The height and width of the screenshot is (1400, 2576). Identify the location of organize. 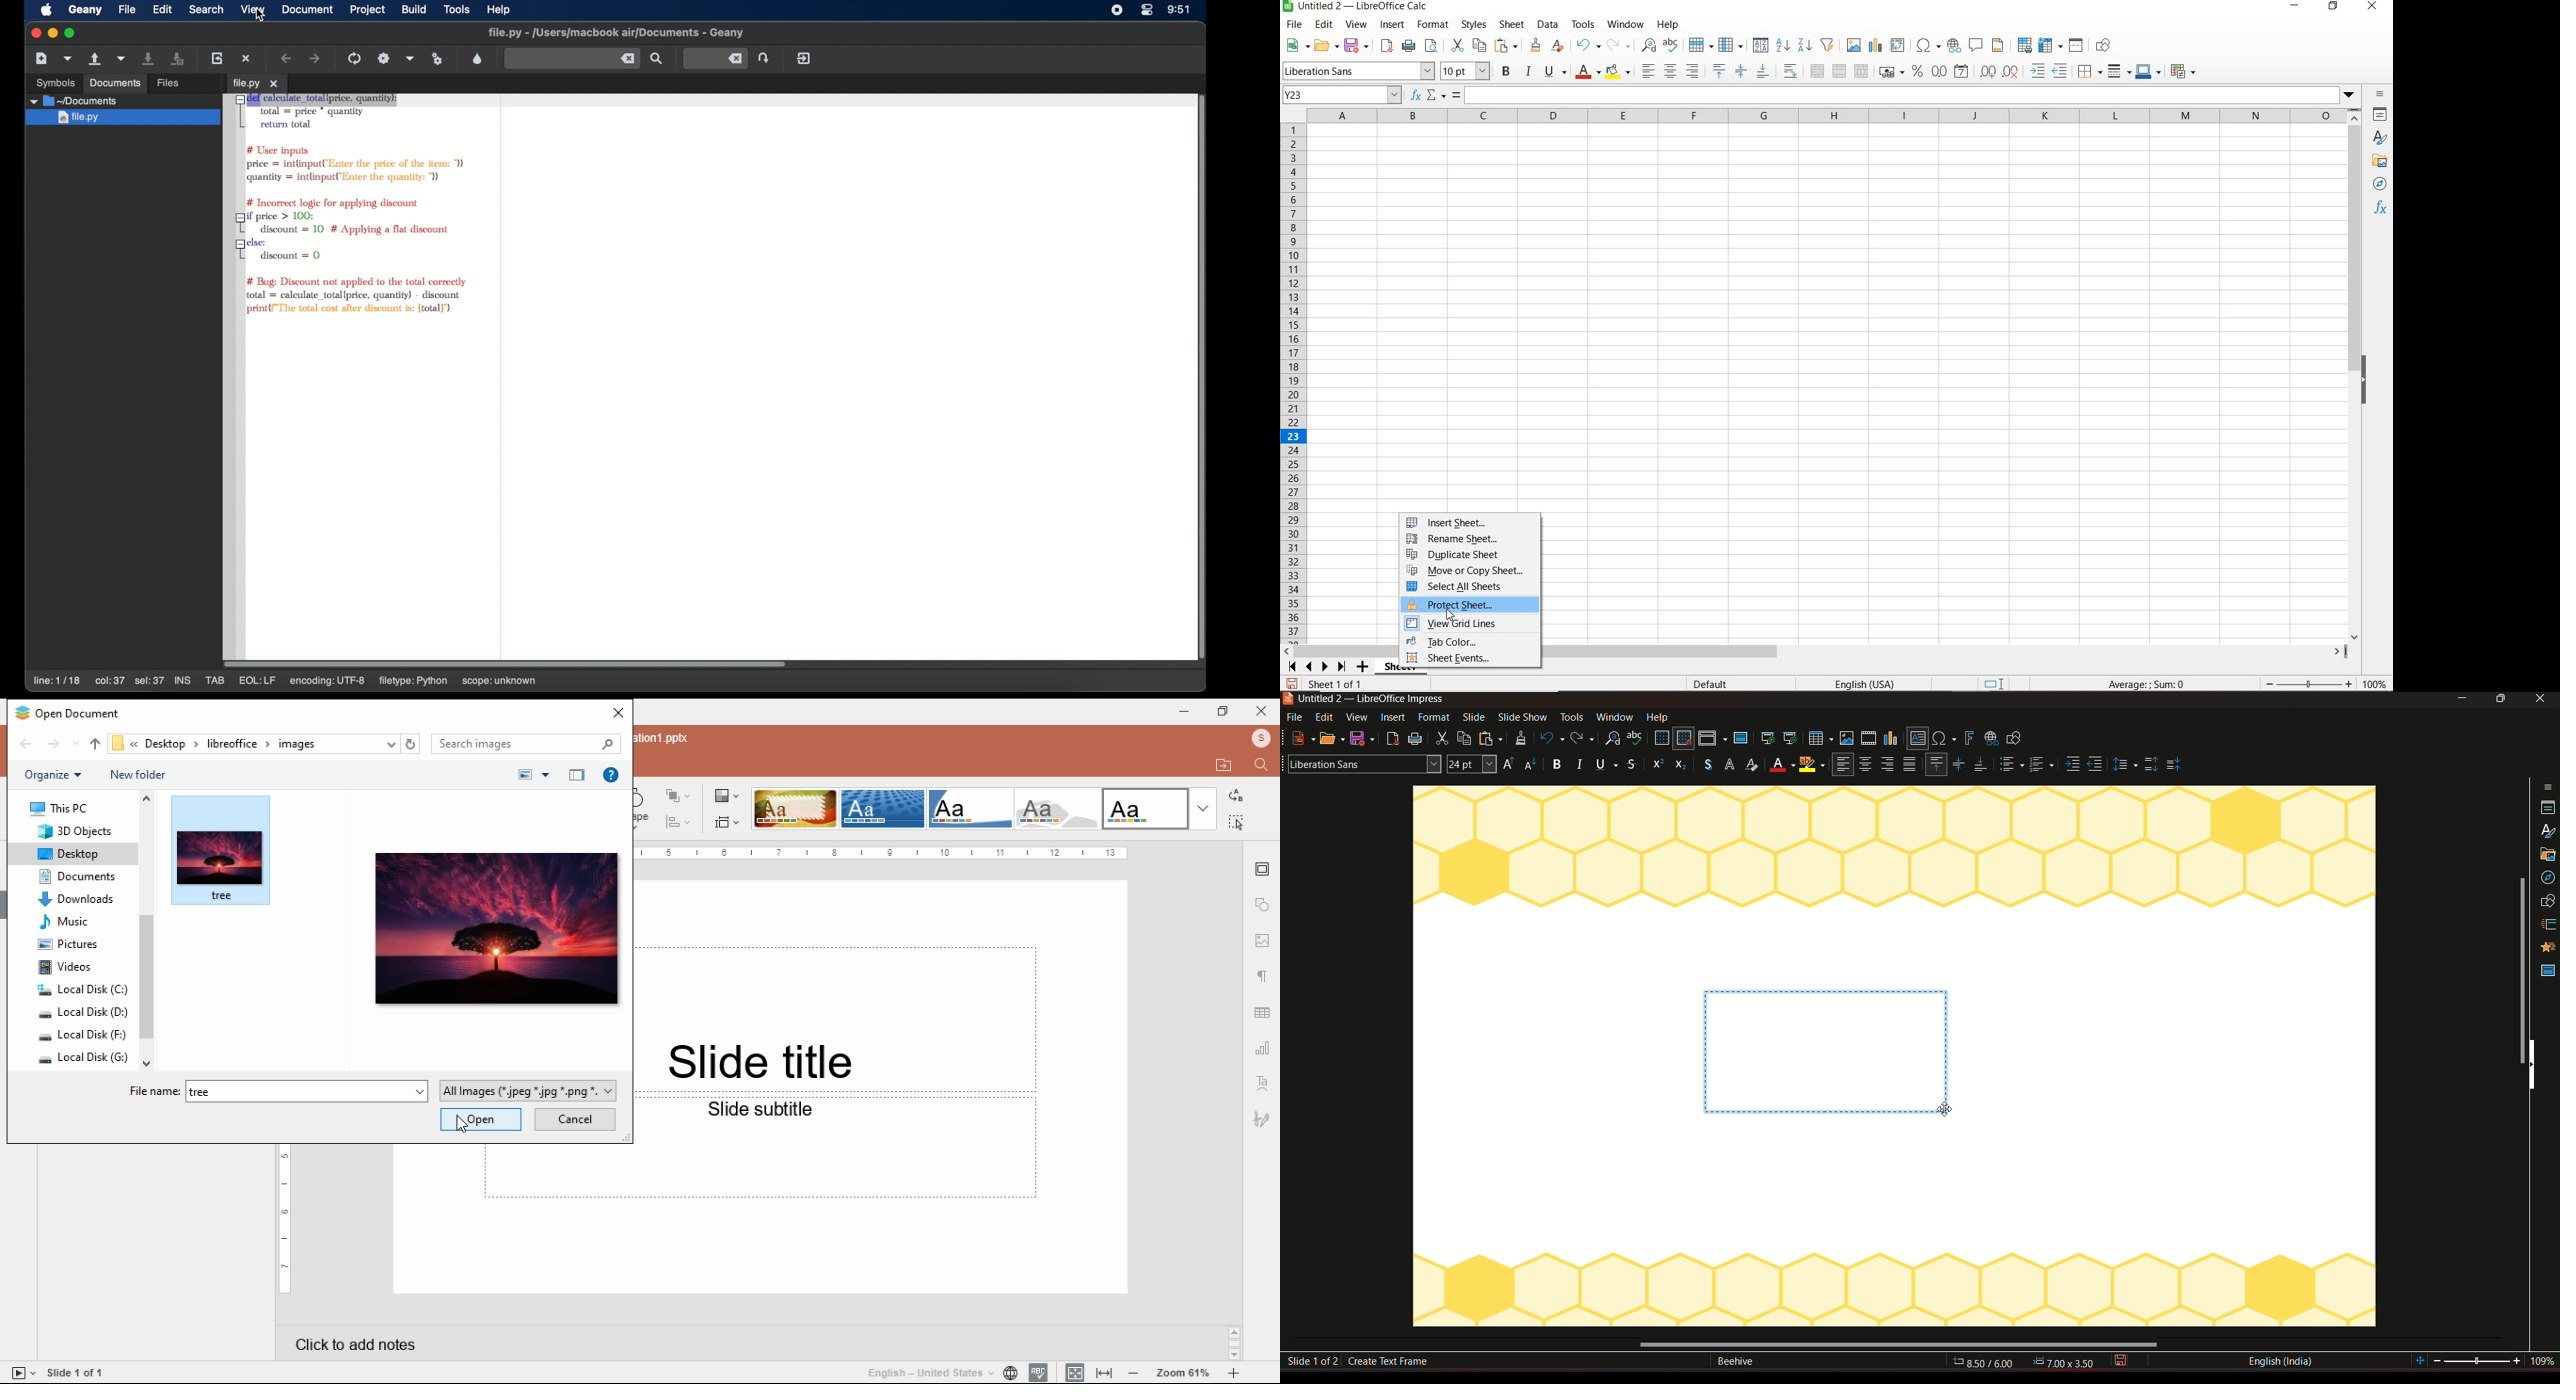
(54, 776).